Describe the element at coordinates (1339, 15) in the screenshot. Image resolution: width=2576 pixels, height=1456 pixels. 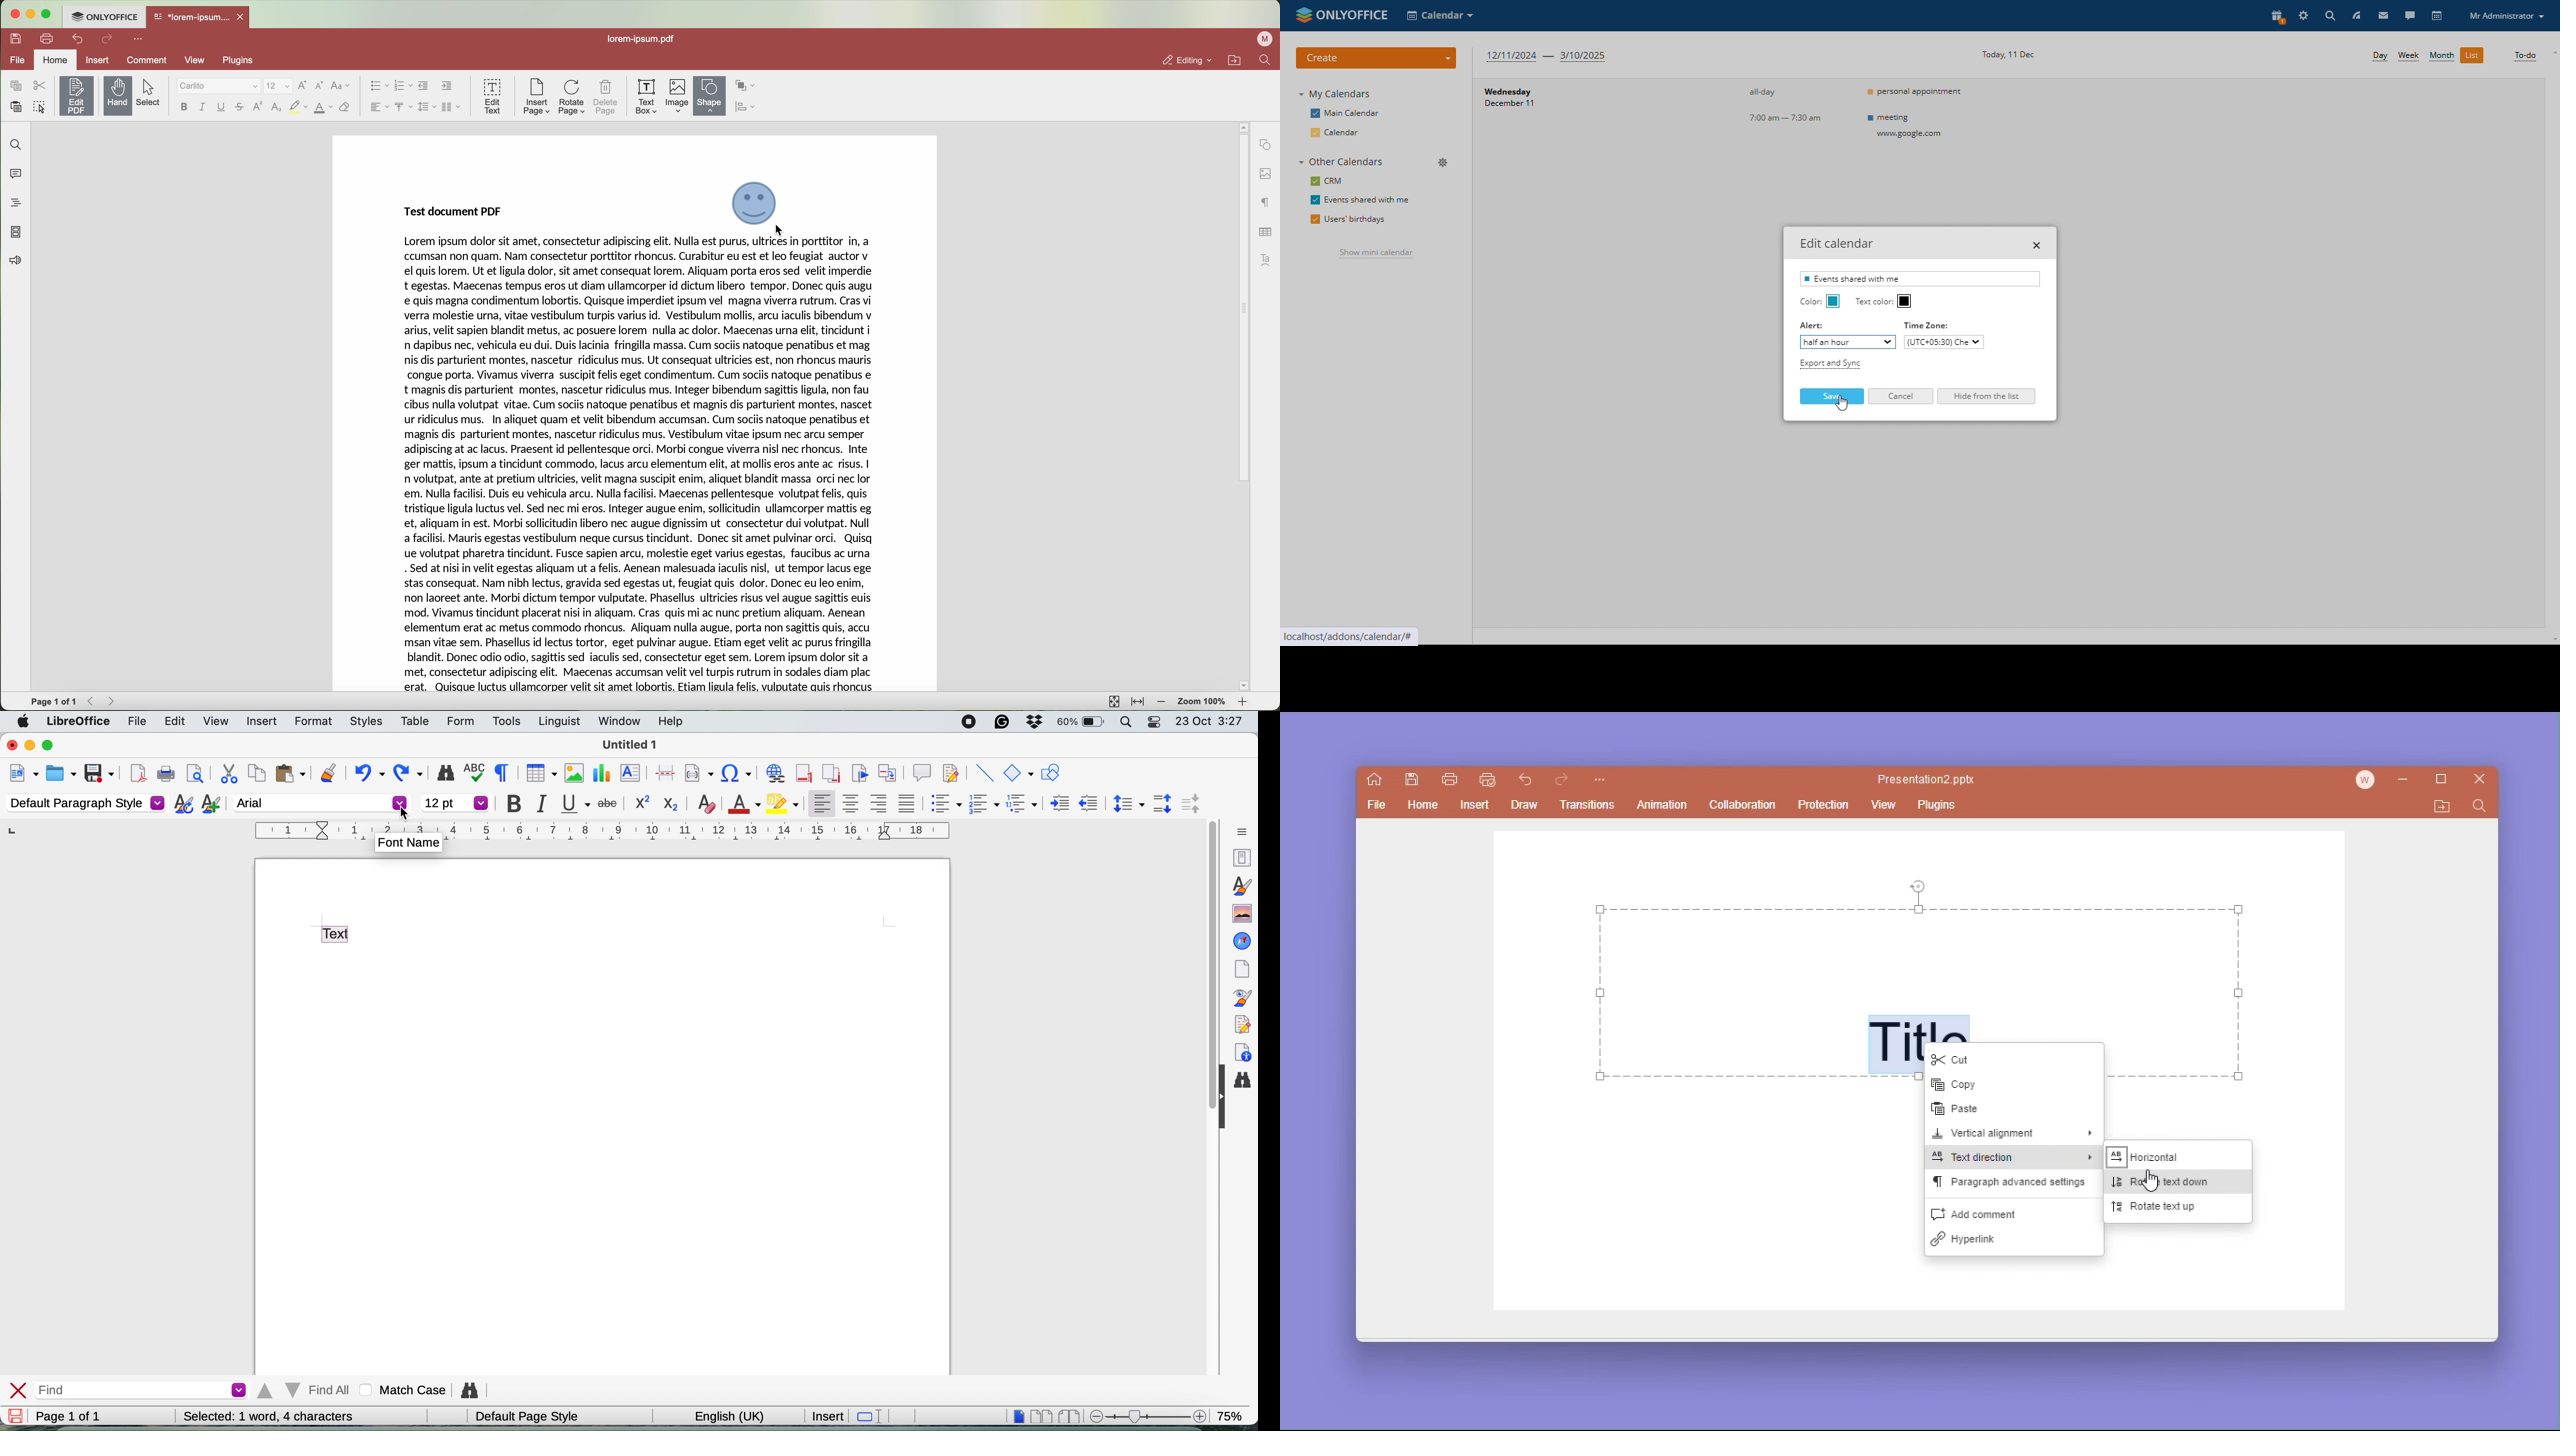
I see `logo` at that location.